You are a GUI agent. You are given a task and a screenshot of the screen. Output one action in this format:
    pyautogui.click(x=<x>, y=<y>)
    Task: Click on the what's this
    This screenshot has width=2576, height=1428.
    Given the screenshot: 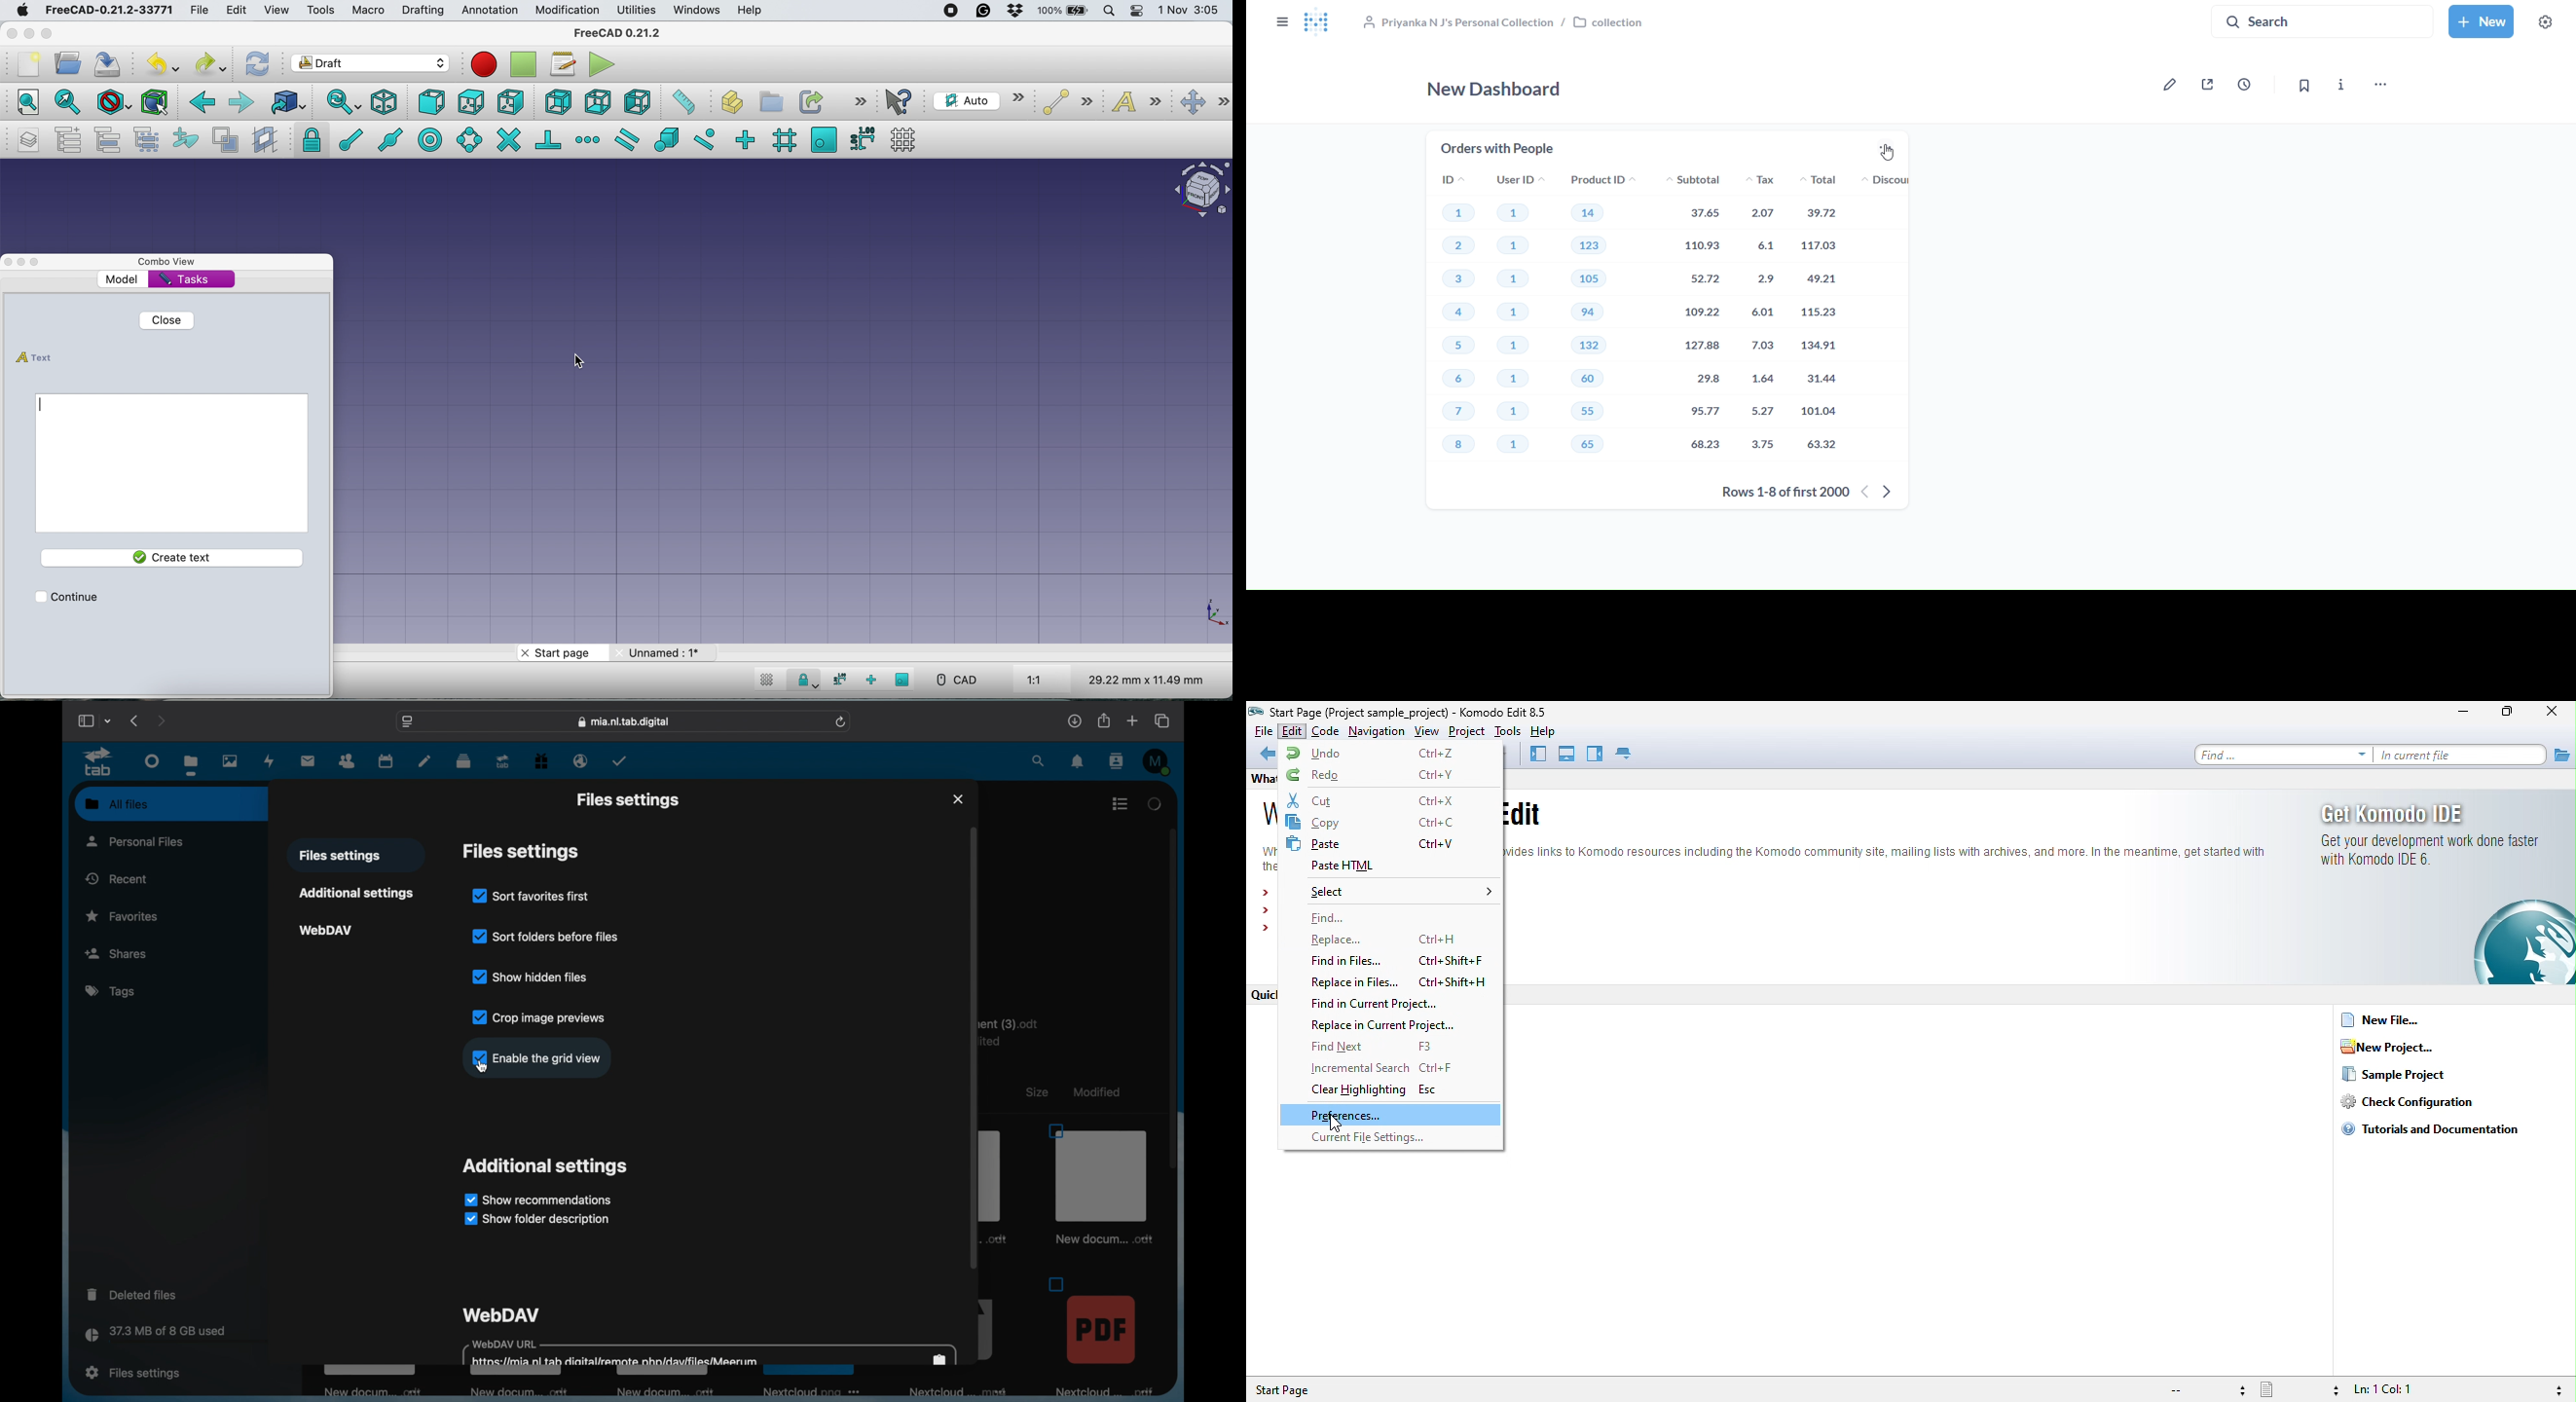 What is the action you would take?
    pyautogui.click(x=899, y=101)
    